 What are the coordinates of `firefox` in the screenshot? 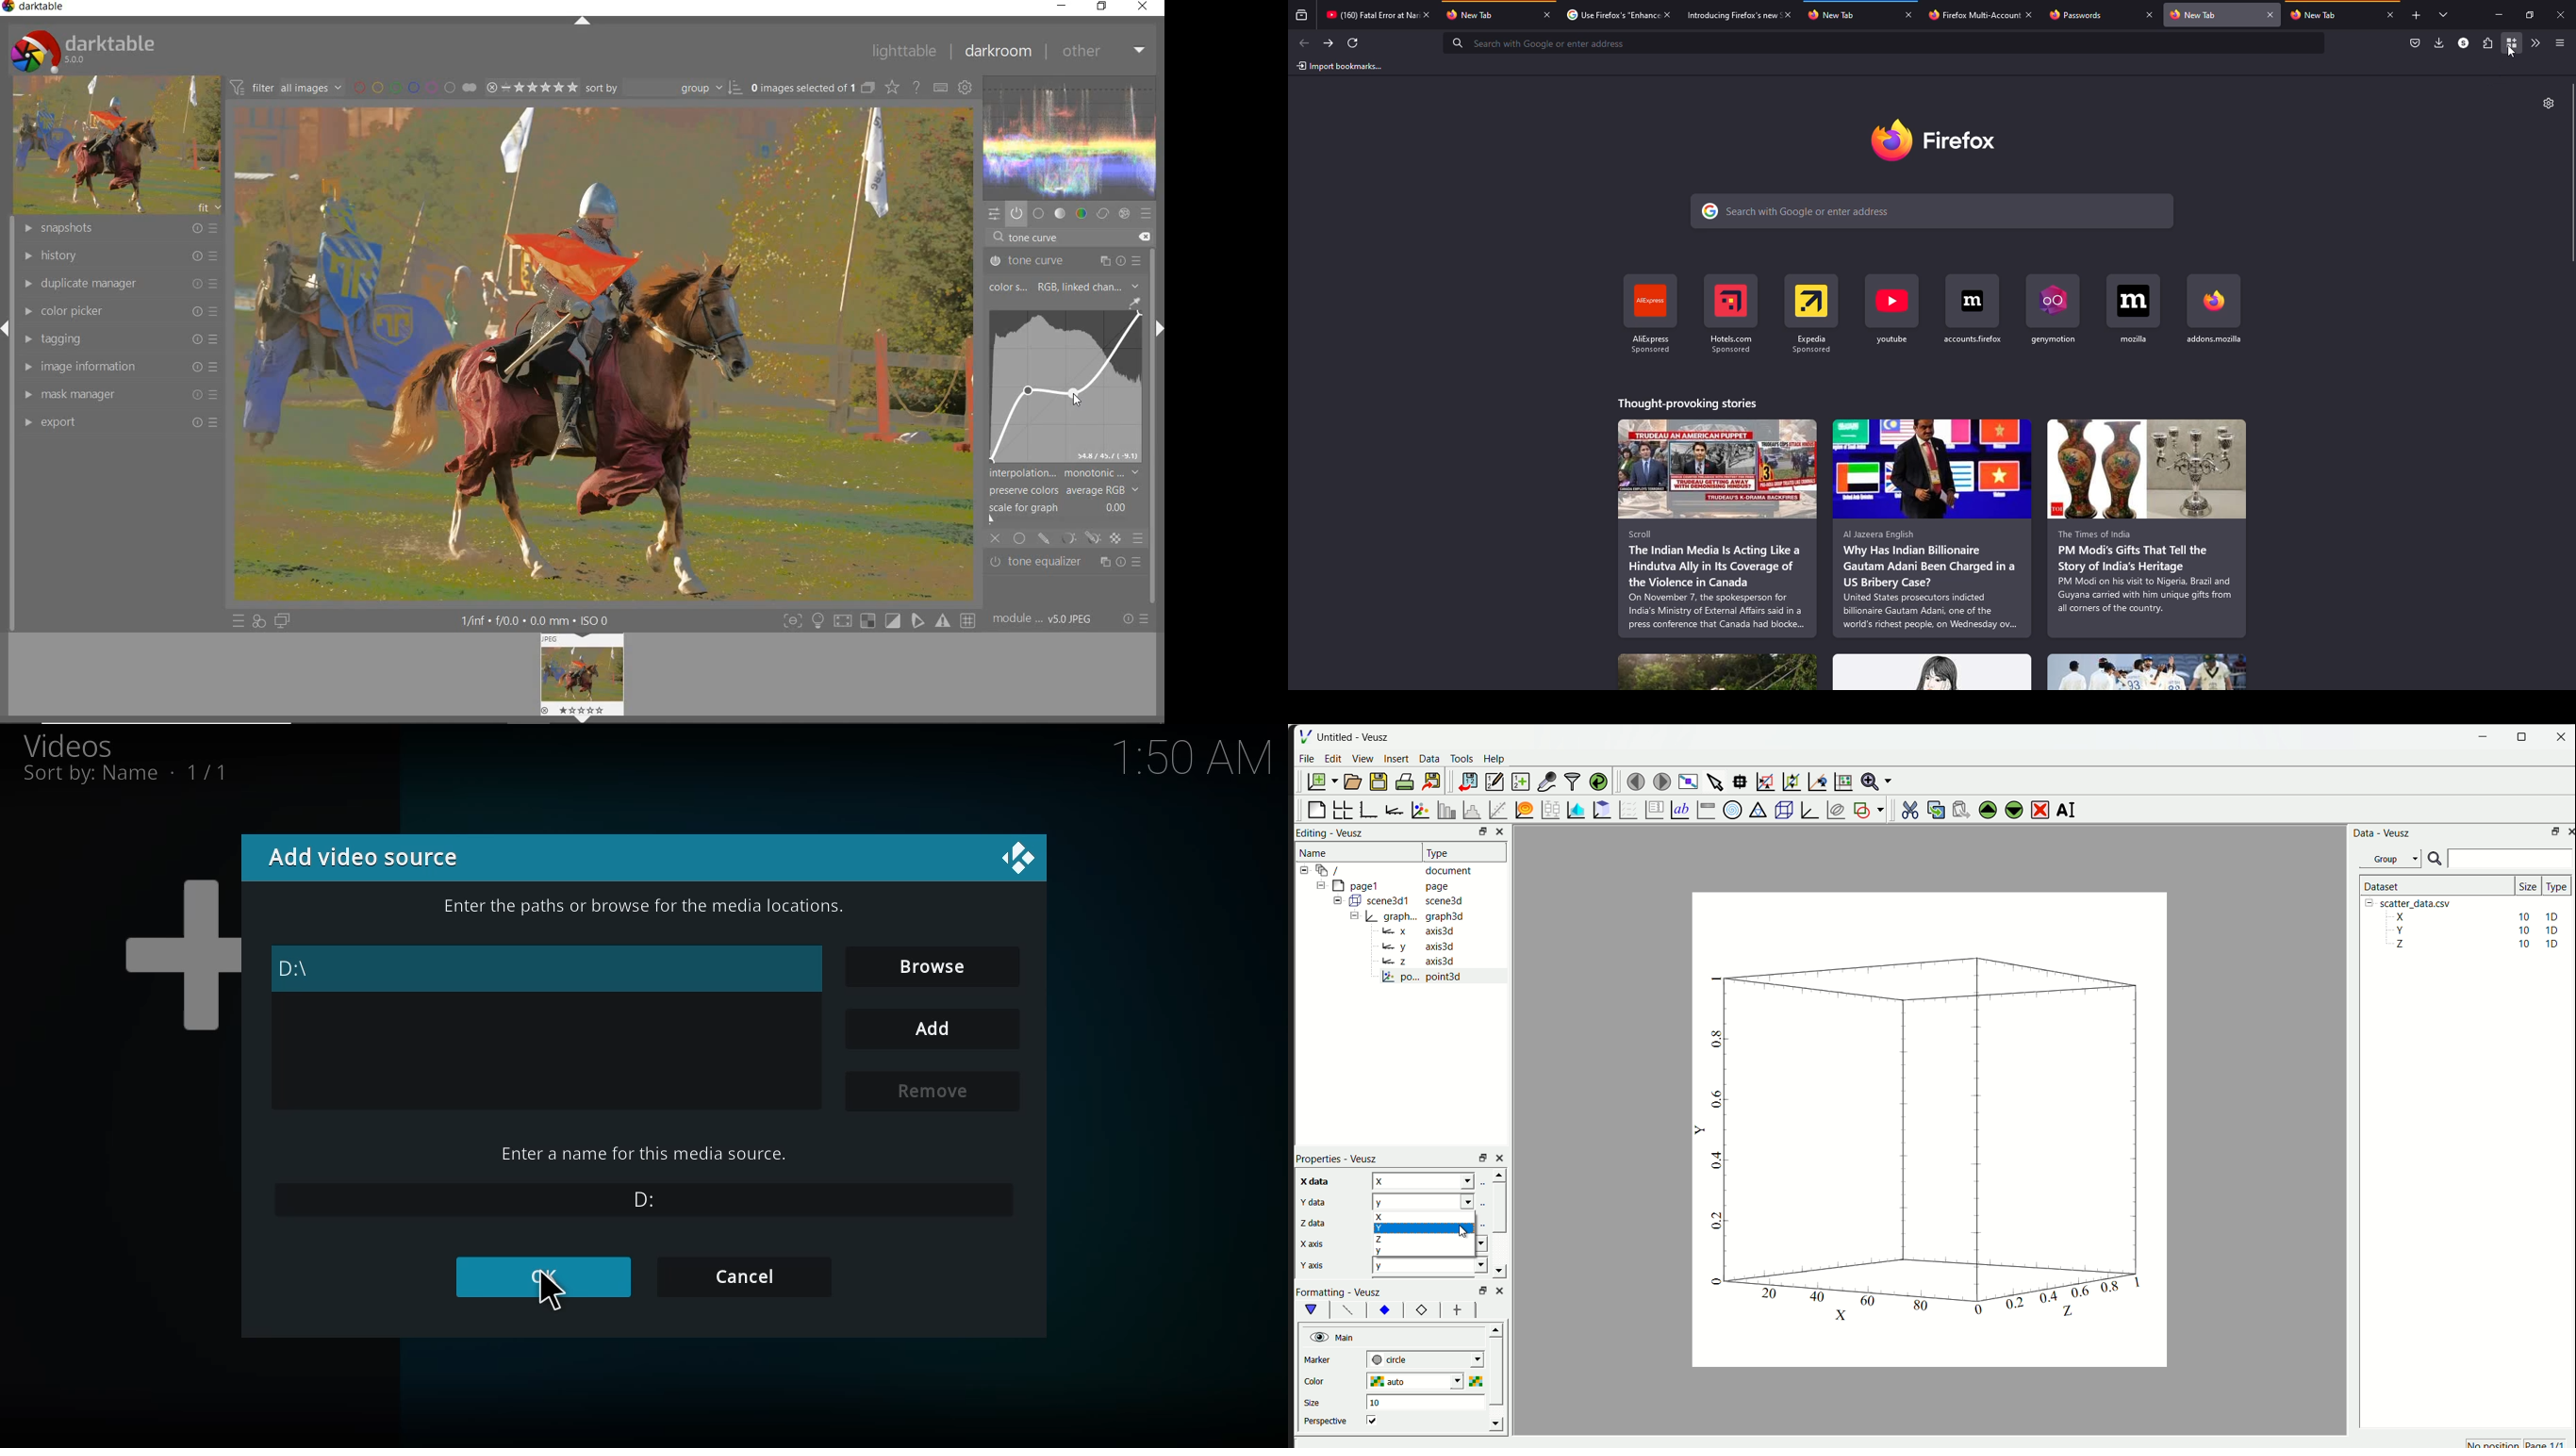 It's located at (1951, 141).